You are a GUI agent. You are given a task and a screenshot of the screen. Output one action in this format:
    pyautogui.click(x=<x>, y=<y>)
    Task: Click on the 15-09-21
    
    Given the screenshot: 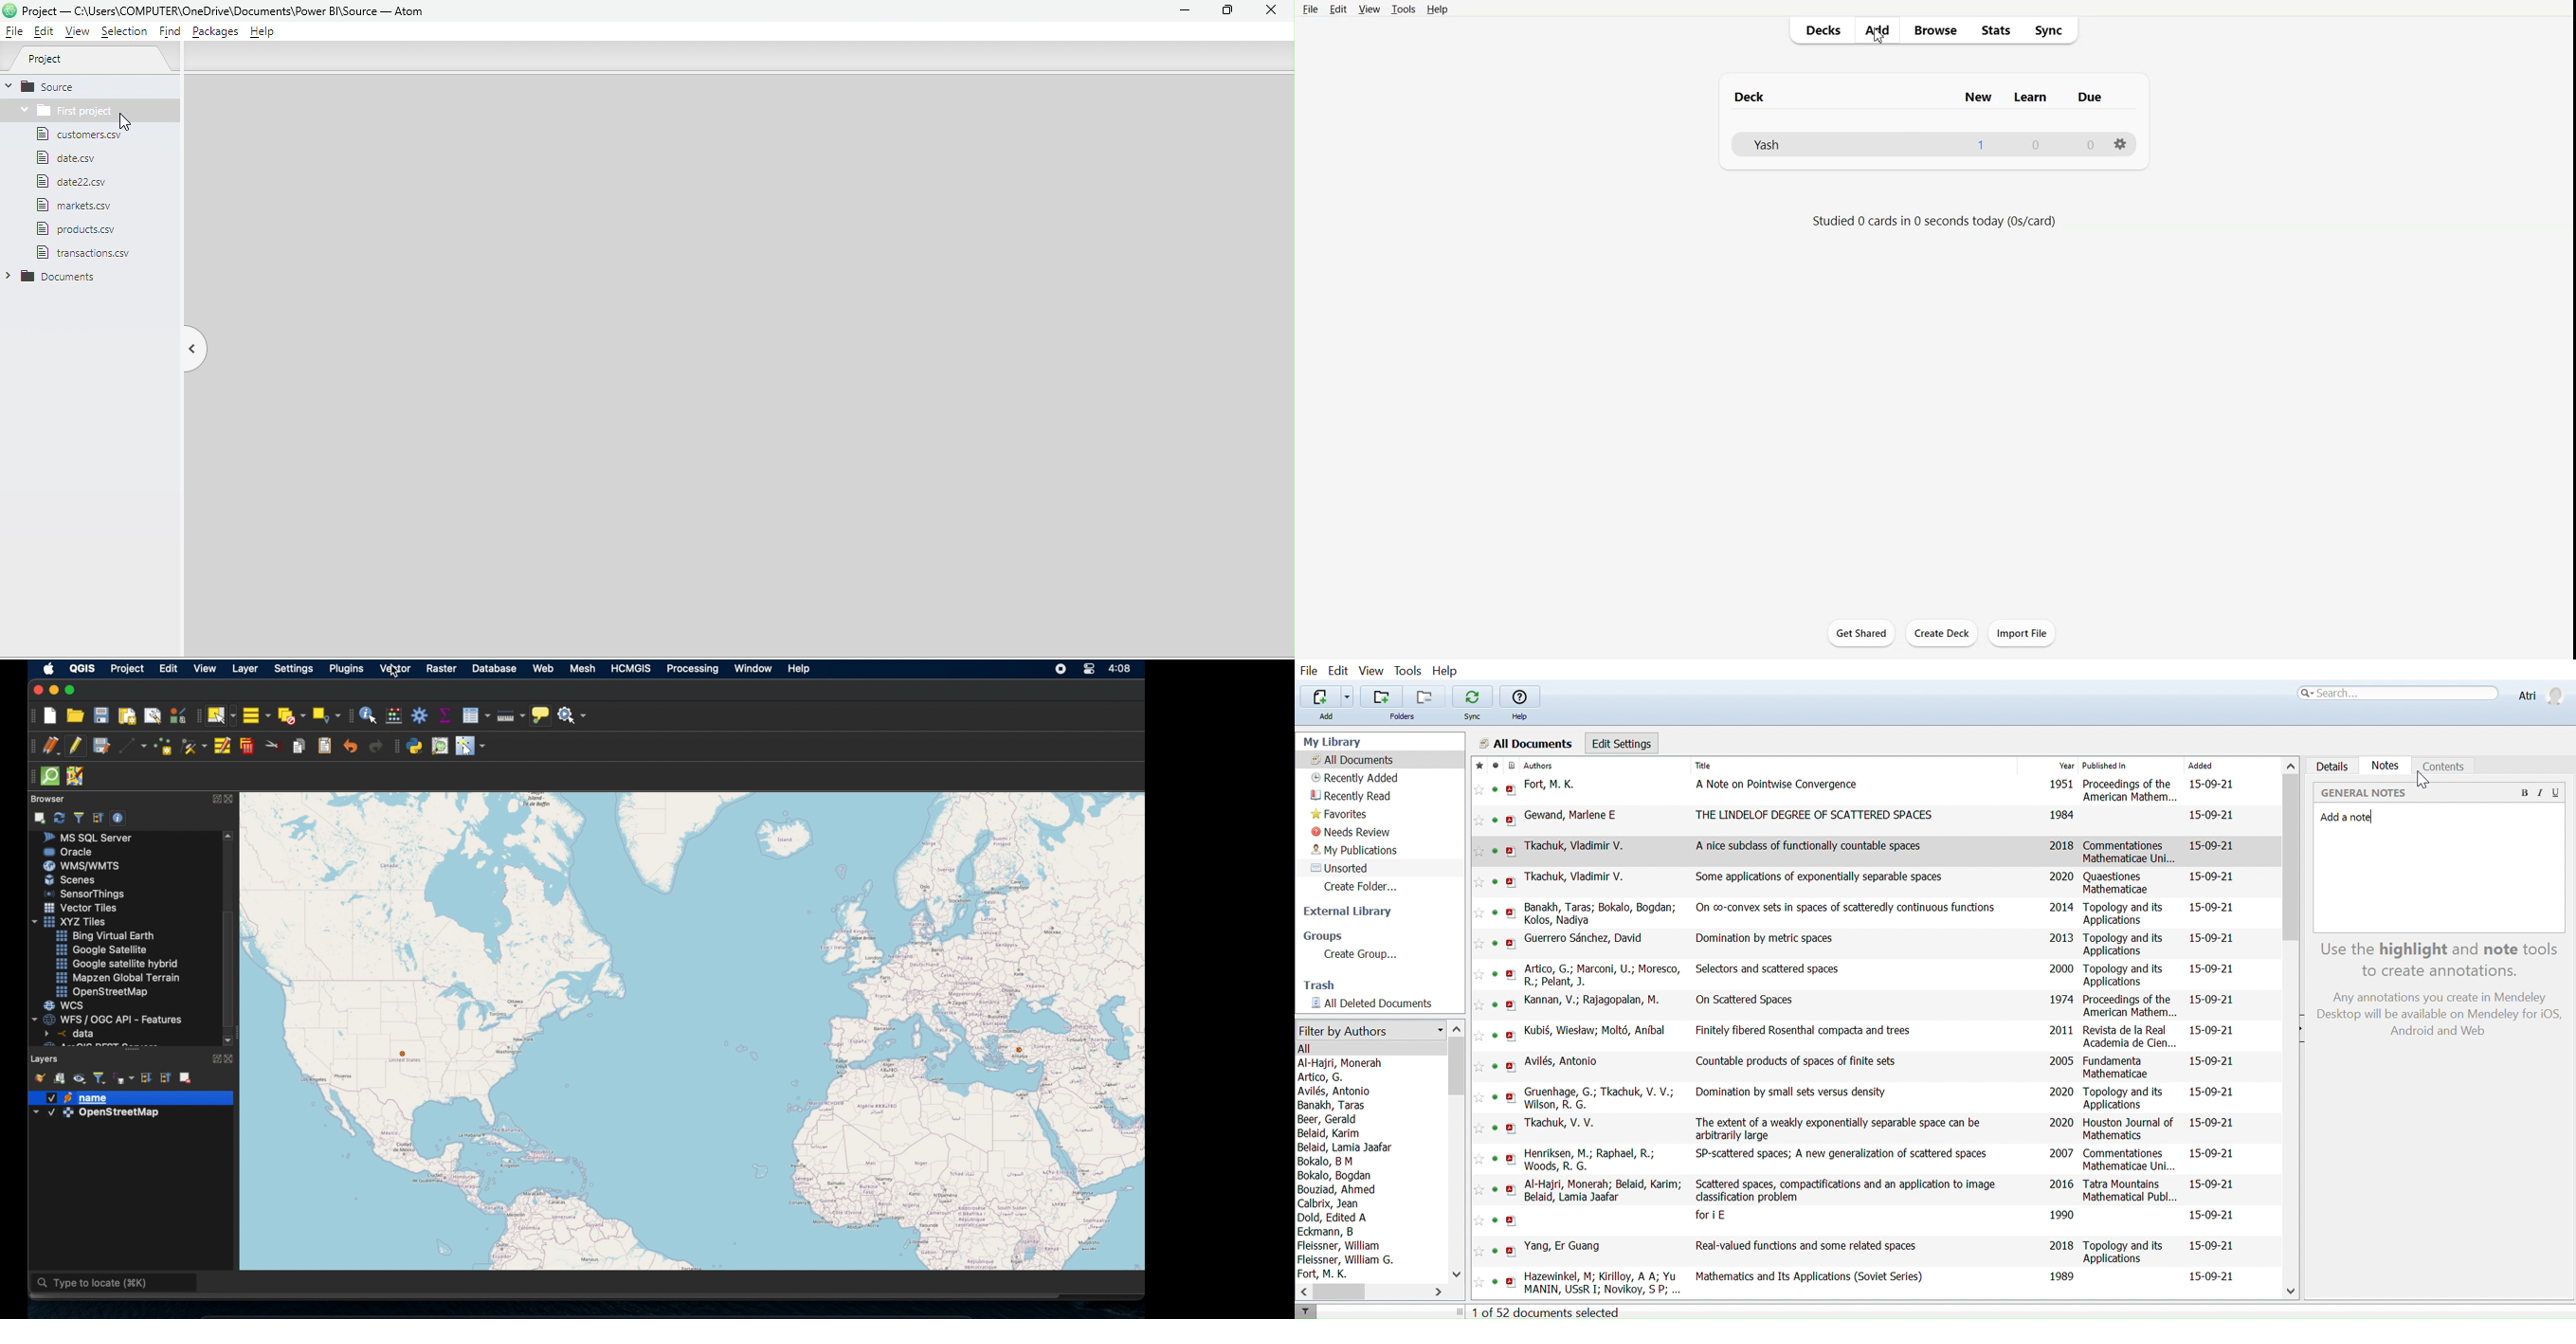 What is the action you would take?
    pyautogui.click(x=2215, y=1276)
    